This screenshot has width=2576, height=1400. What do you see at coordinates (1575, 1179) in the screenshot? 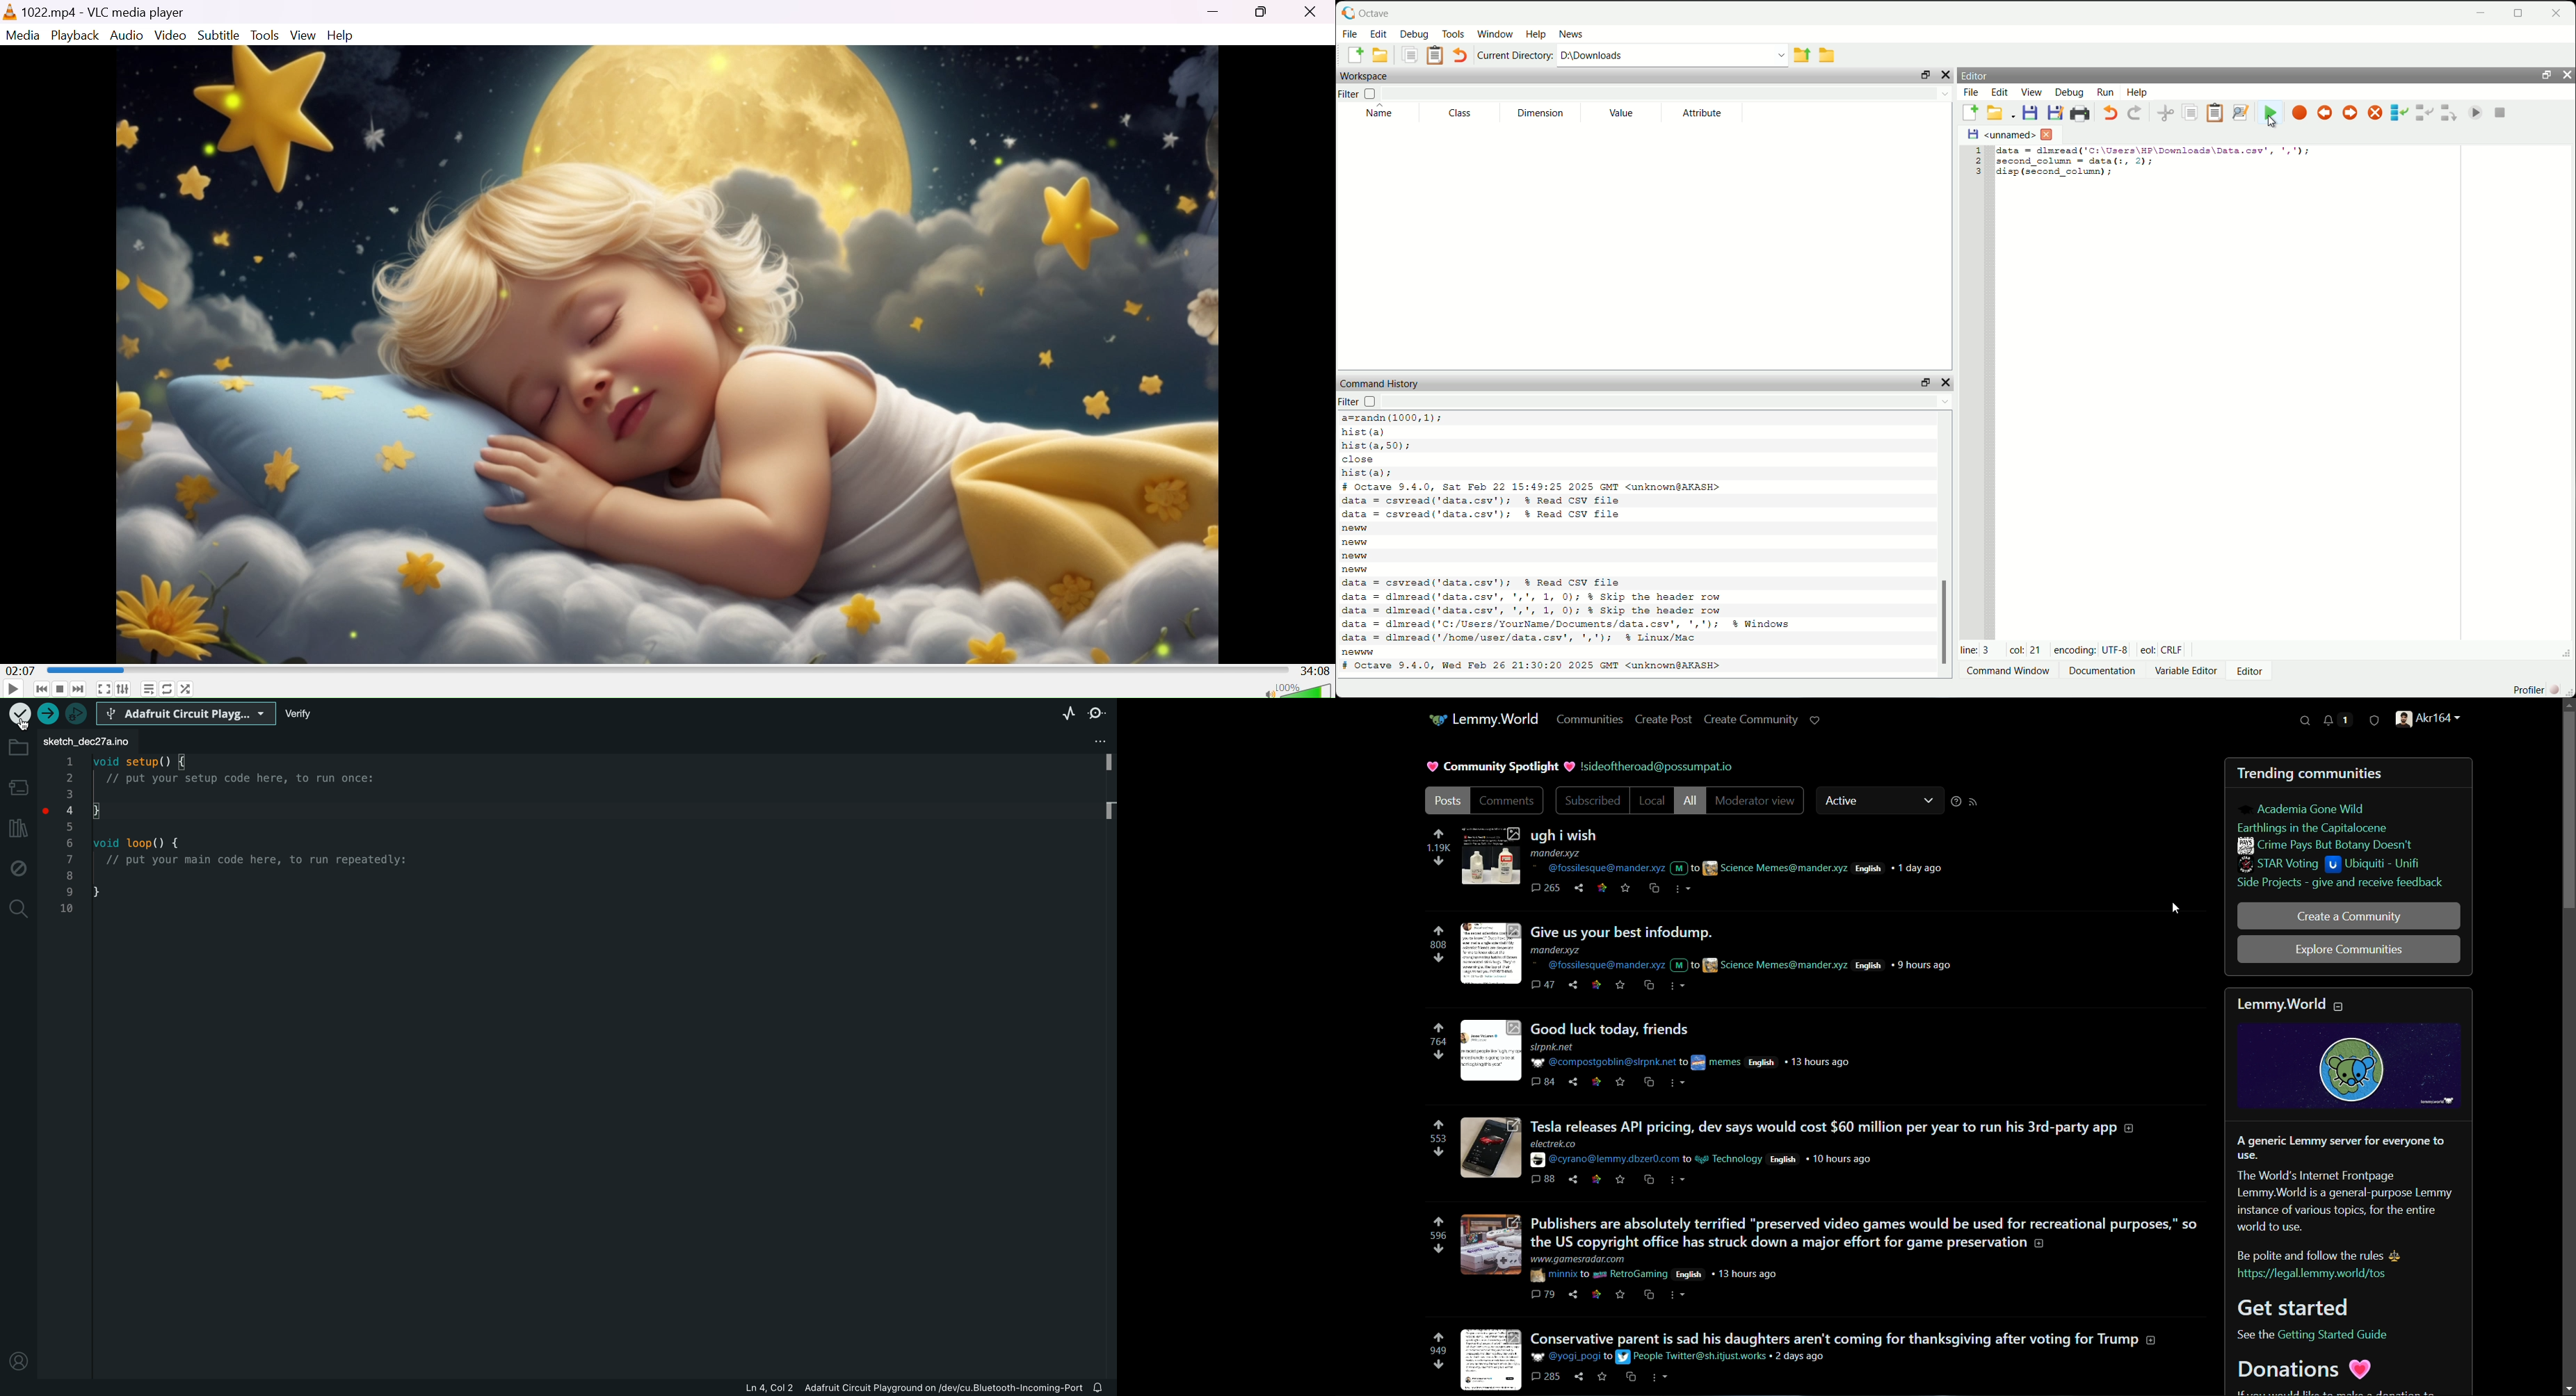
I see `share` at bounding box center [1575, 1179].